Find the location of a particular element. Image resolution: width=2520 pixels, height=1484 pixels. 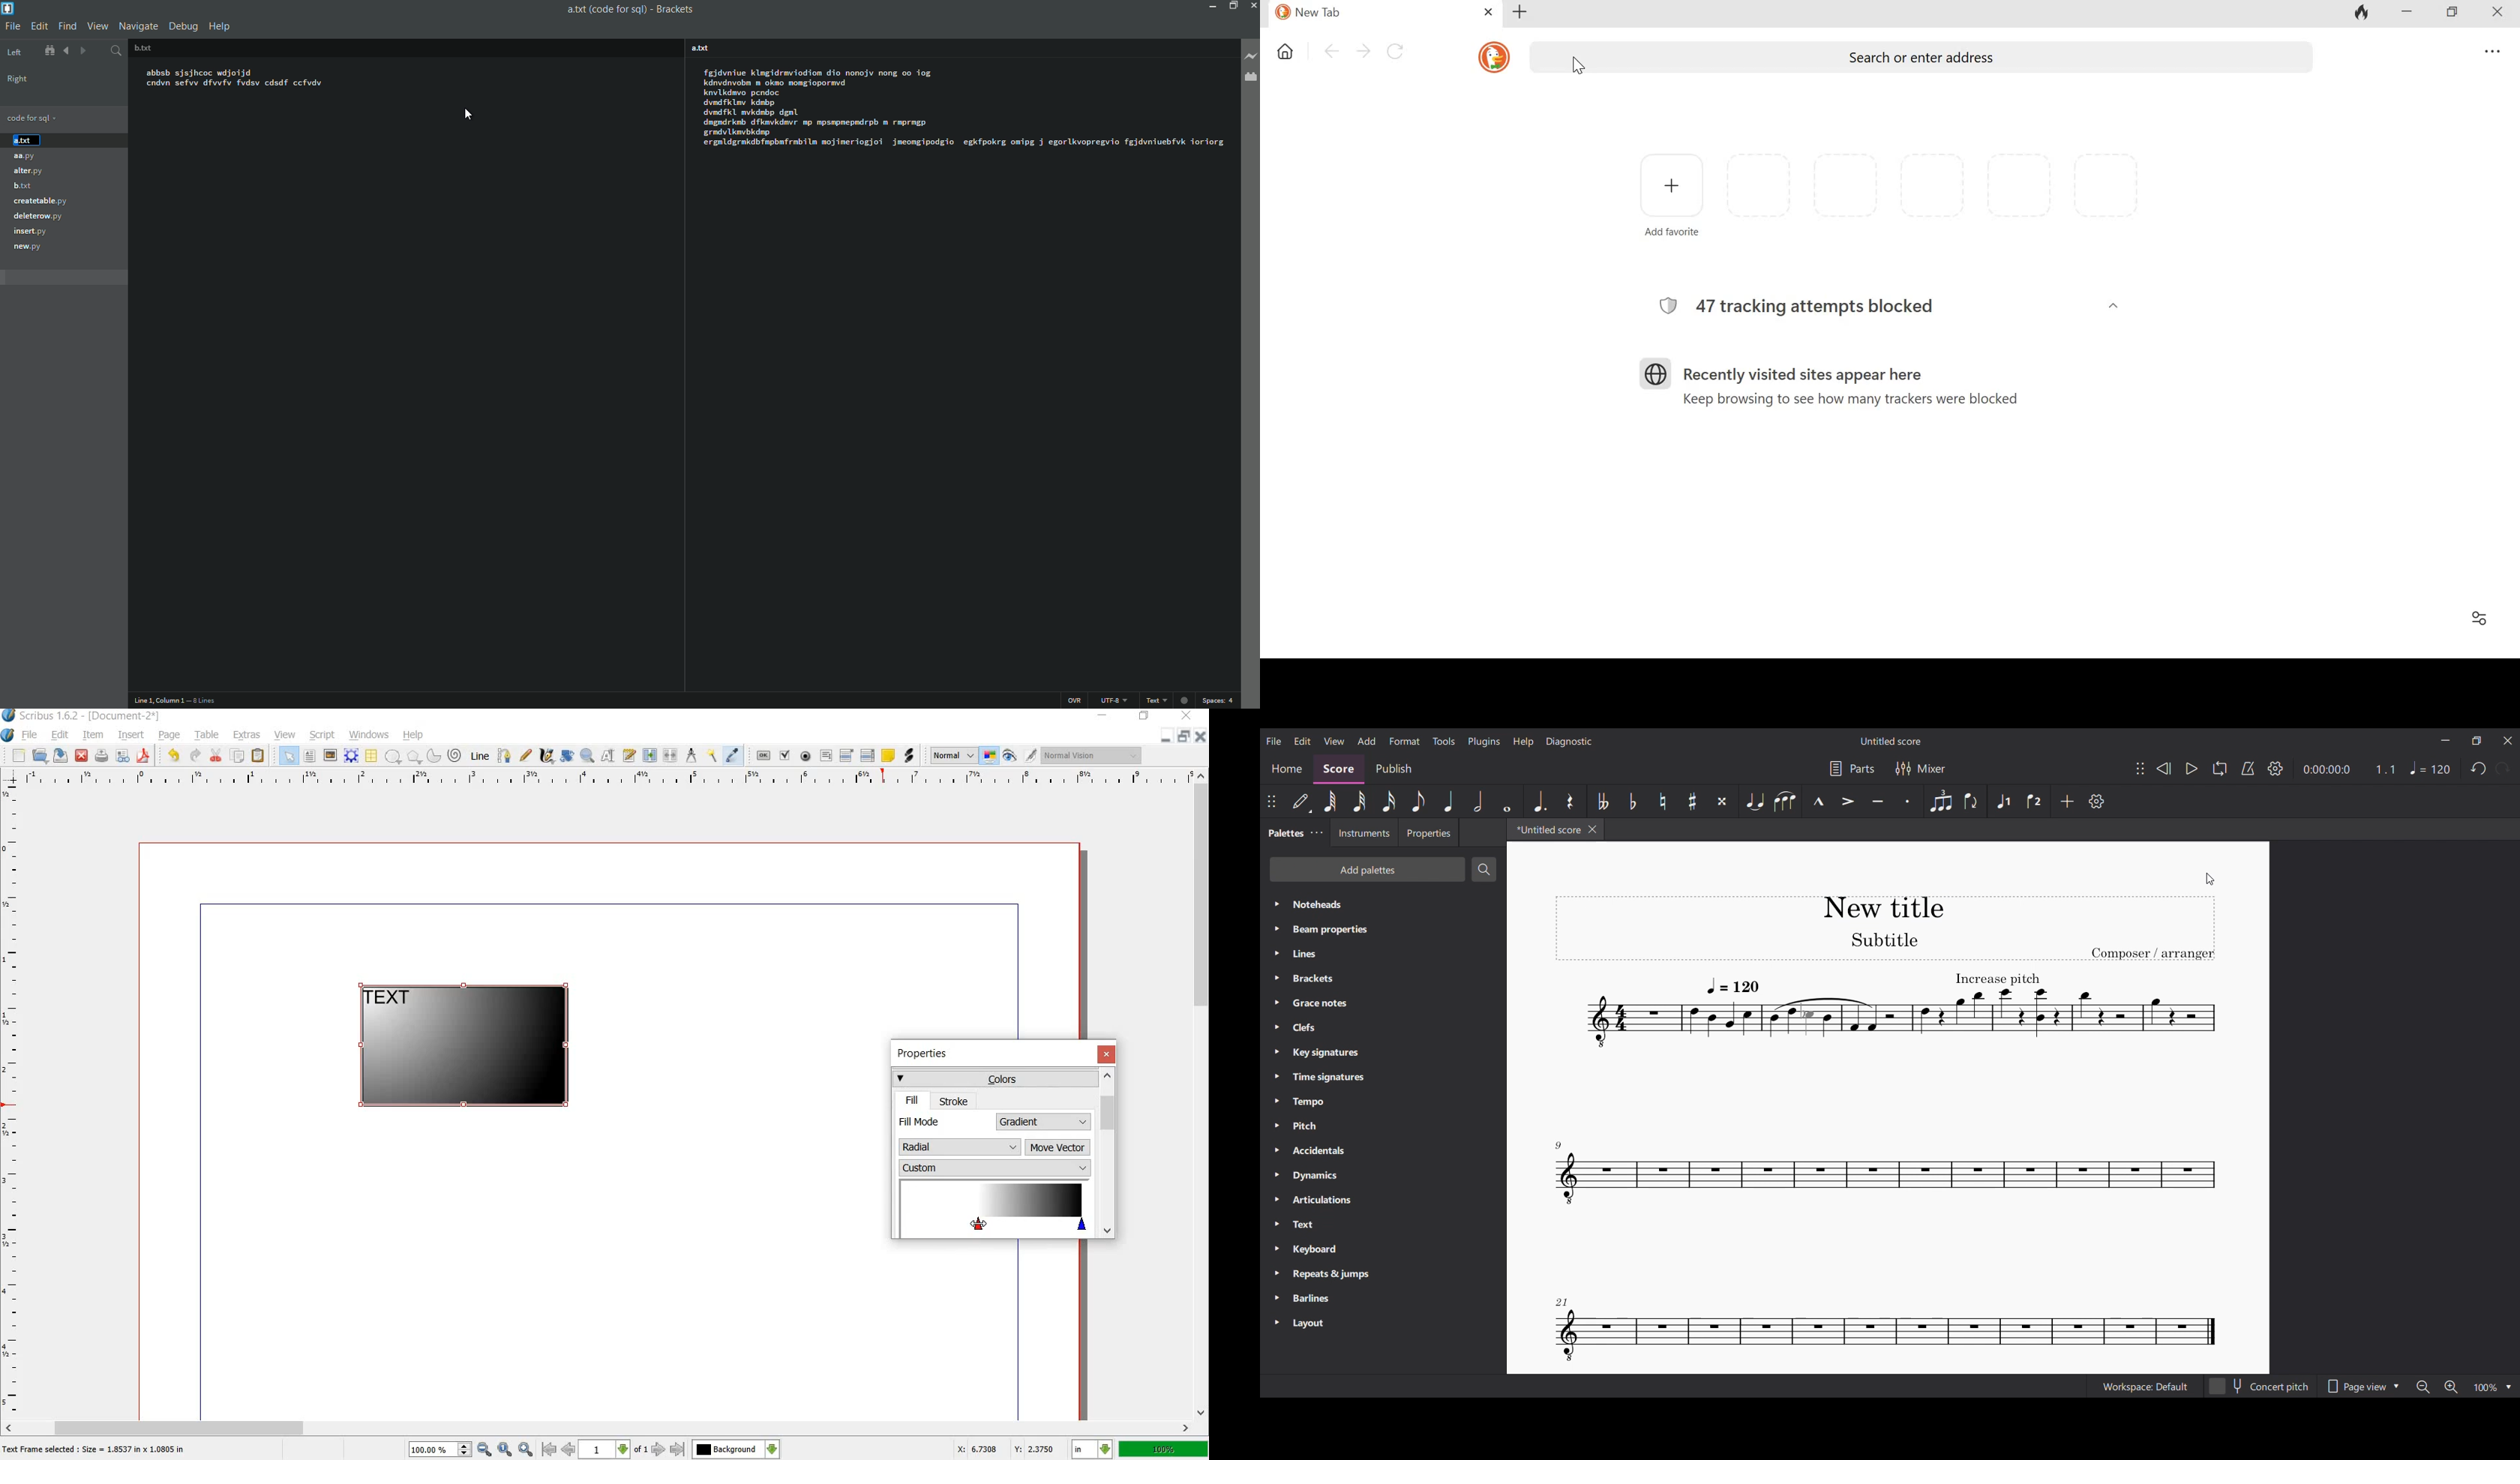

gradient added to shape is located at coordinates (467, 1048).